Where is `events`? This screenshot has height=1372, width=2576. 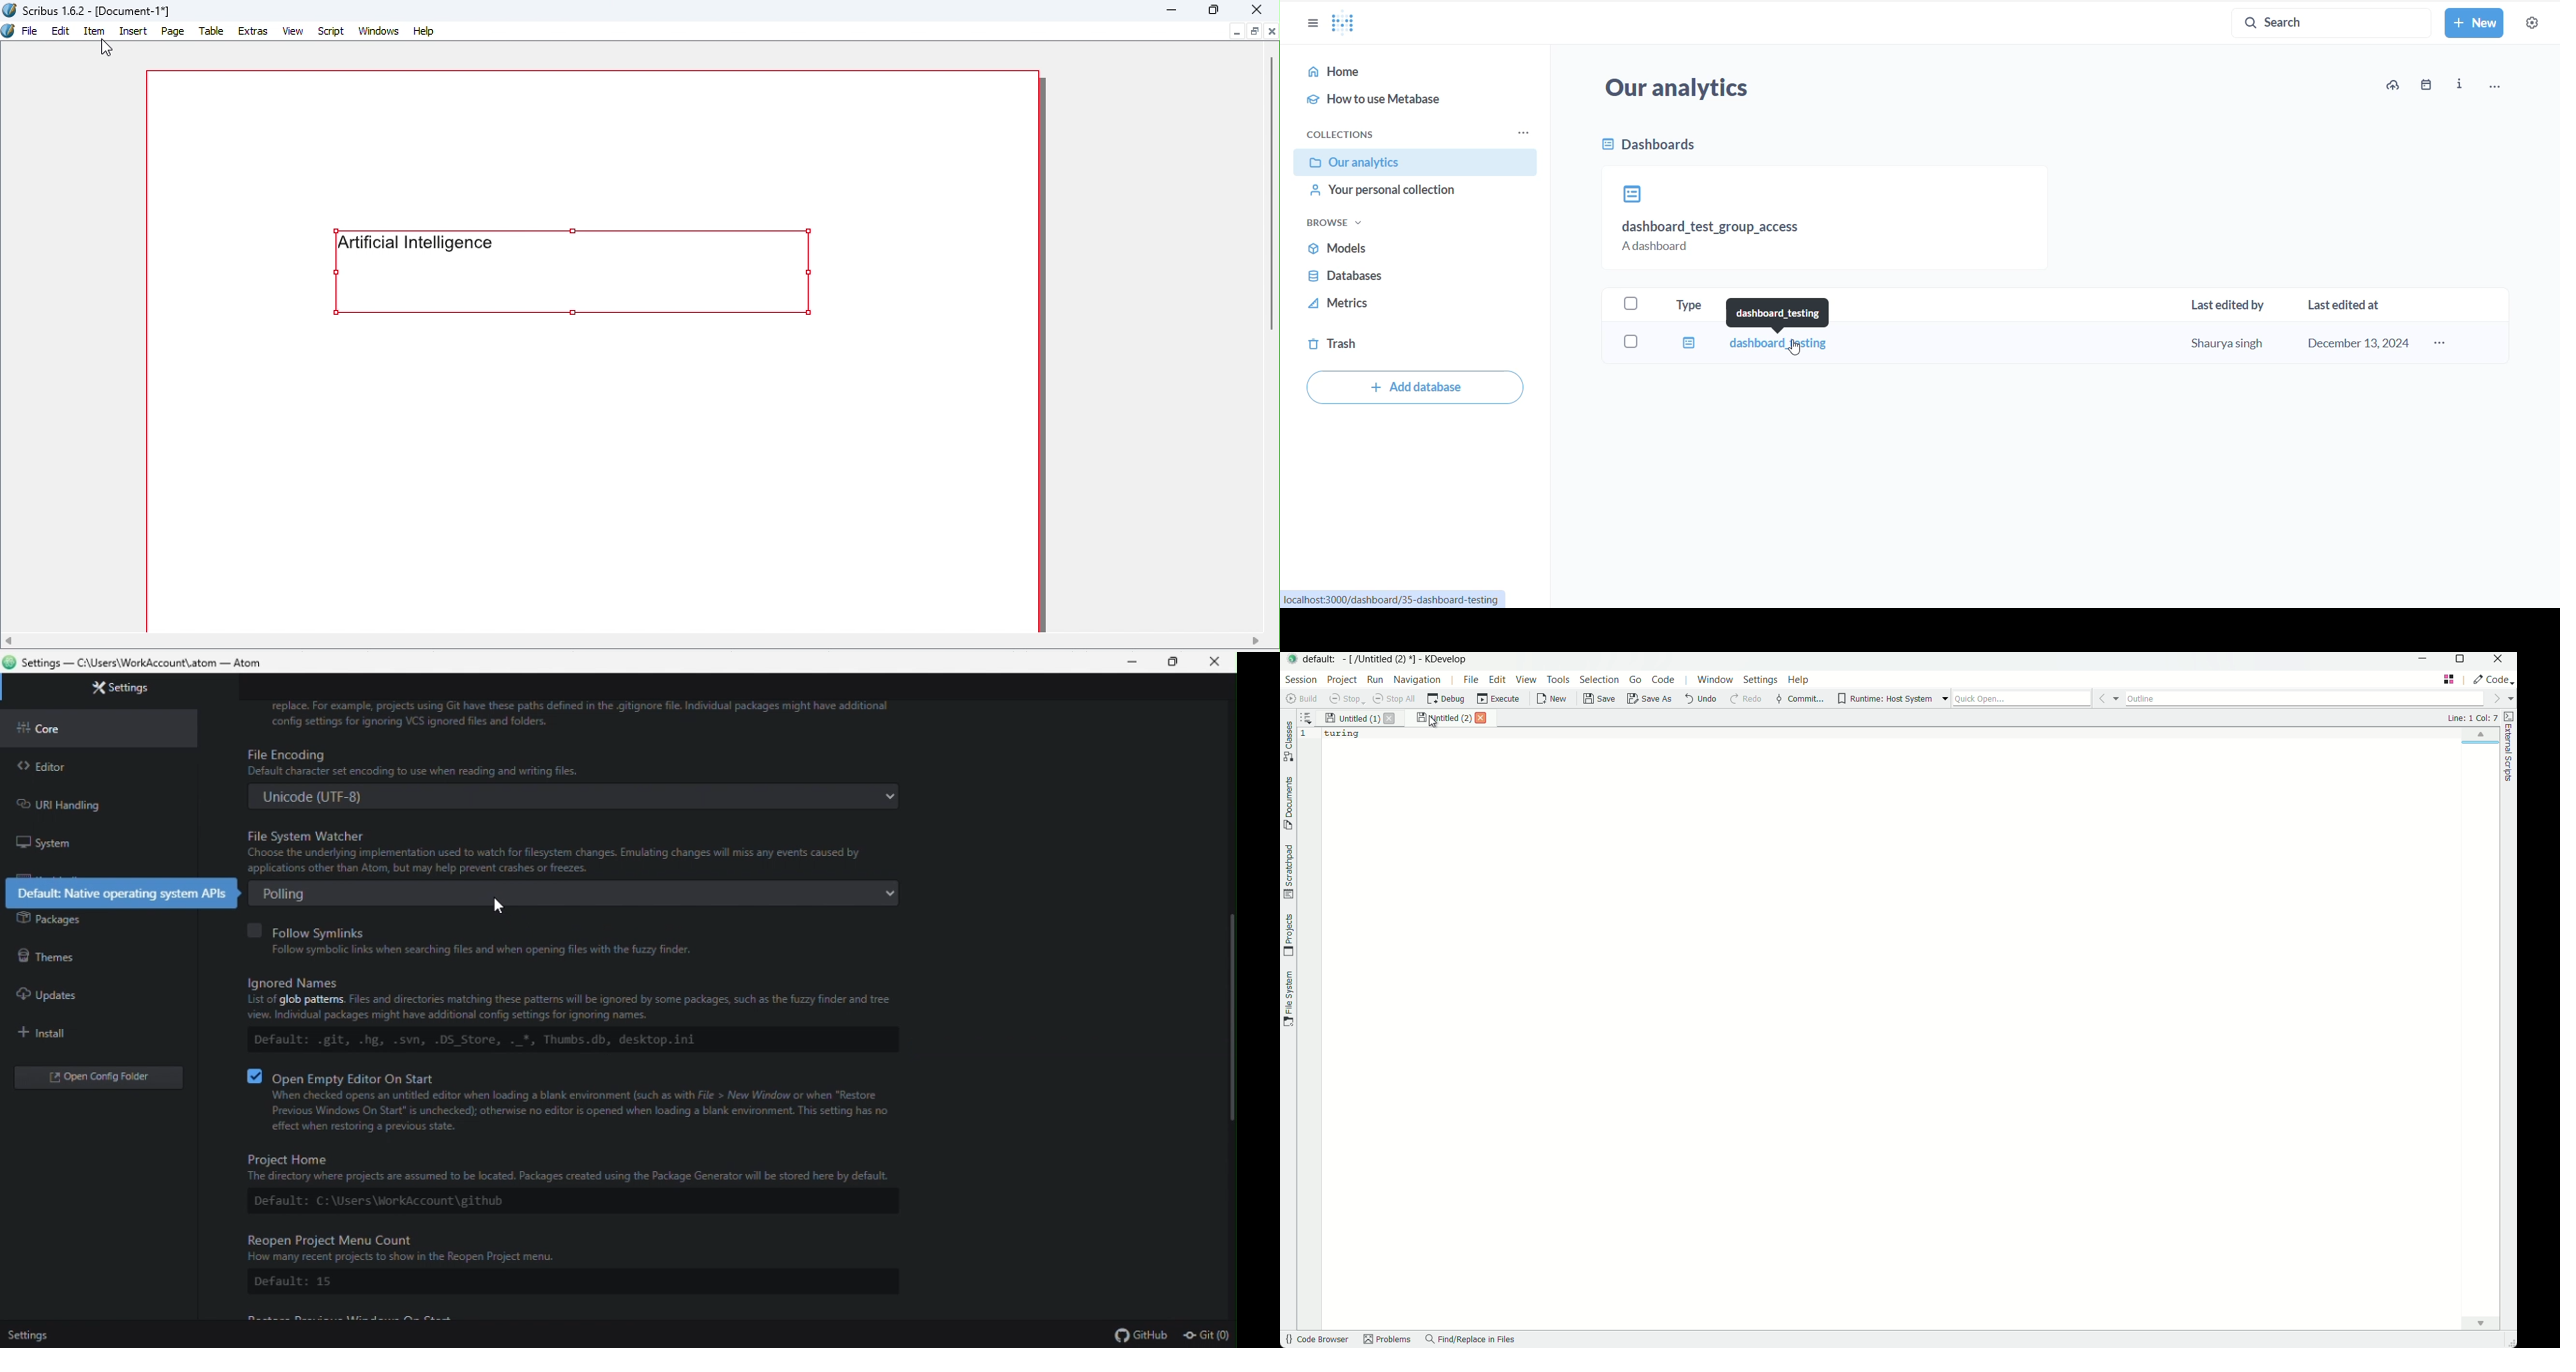
events is located at coordinates (2427, 86).